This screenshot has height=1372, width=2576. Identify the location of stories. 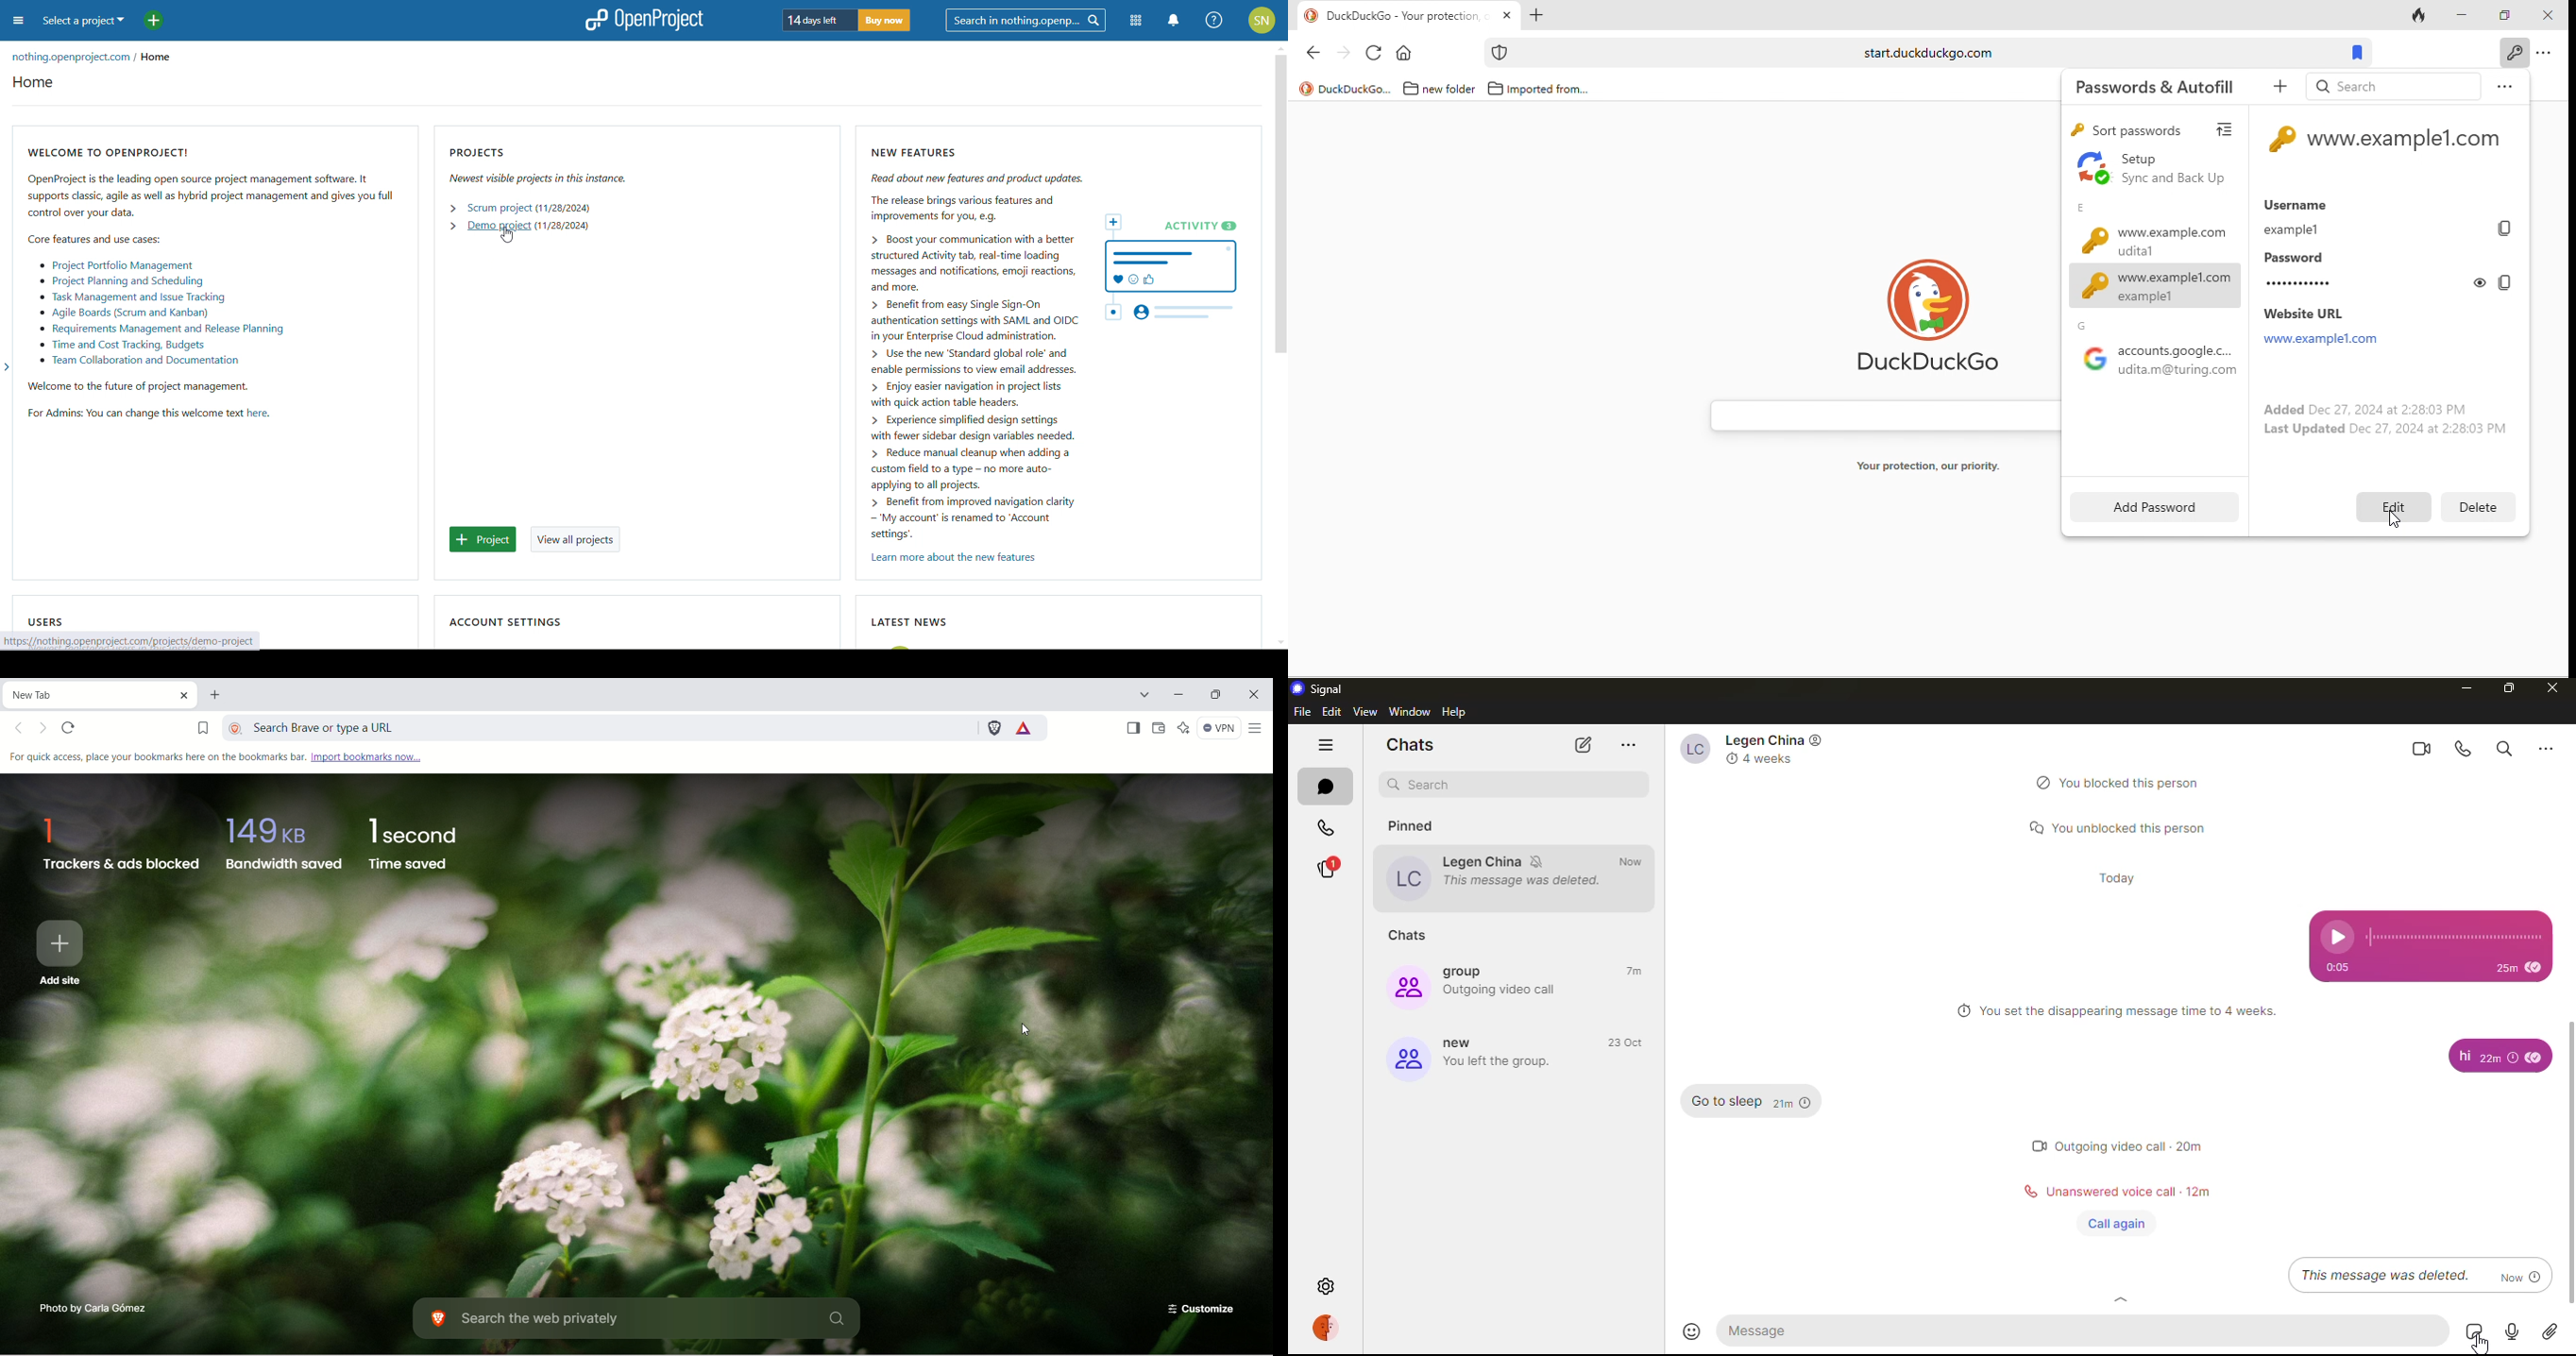
(1331, 868).